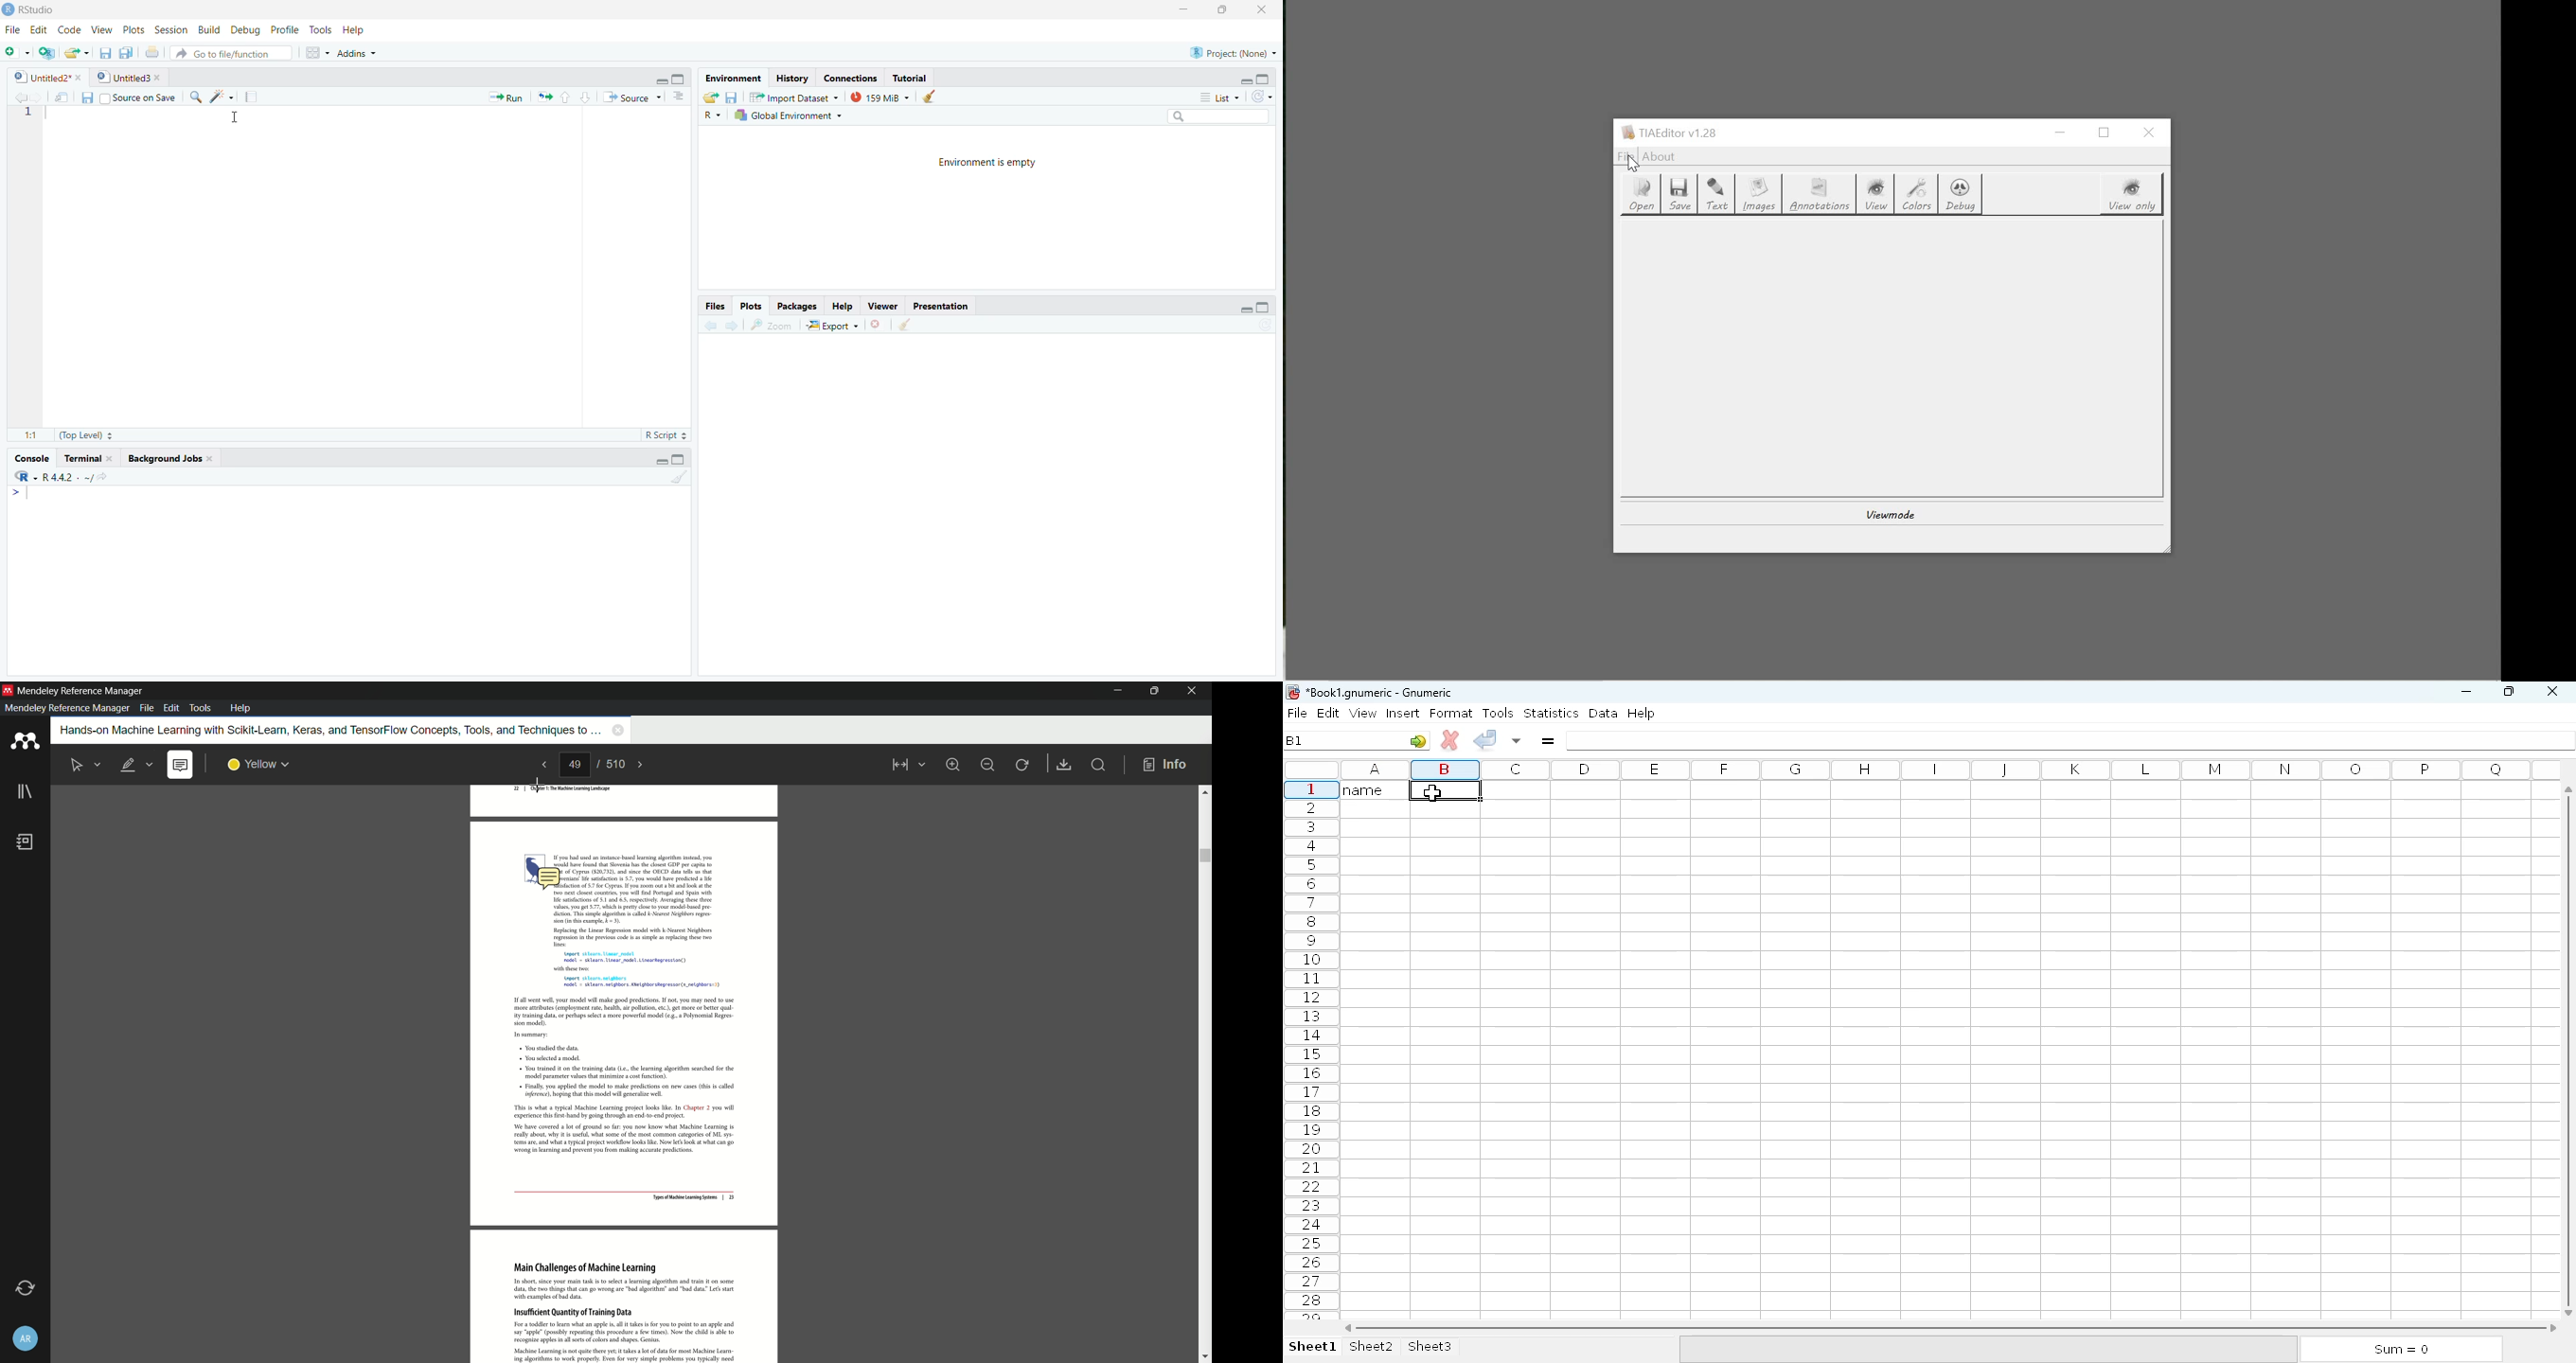  Describe the element at coordinates (88, 459) in the screenshot. I see `Terminal` at that location.